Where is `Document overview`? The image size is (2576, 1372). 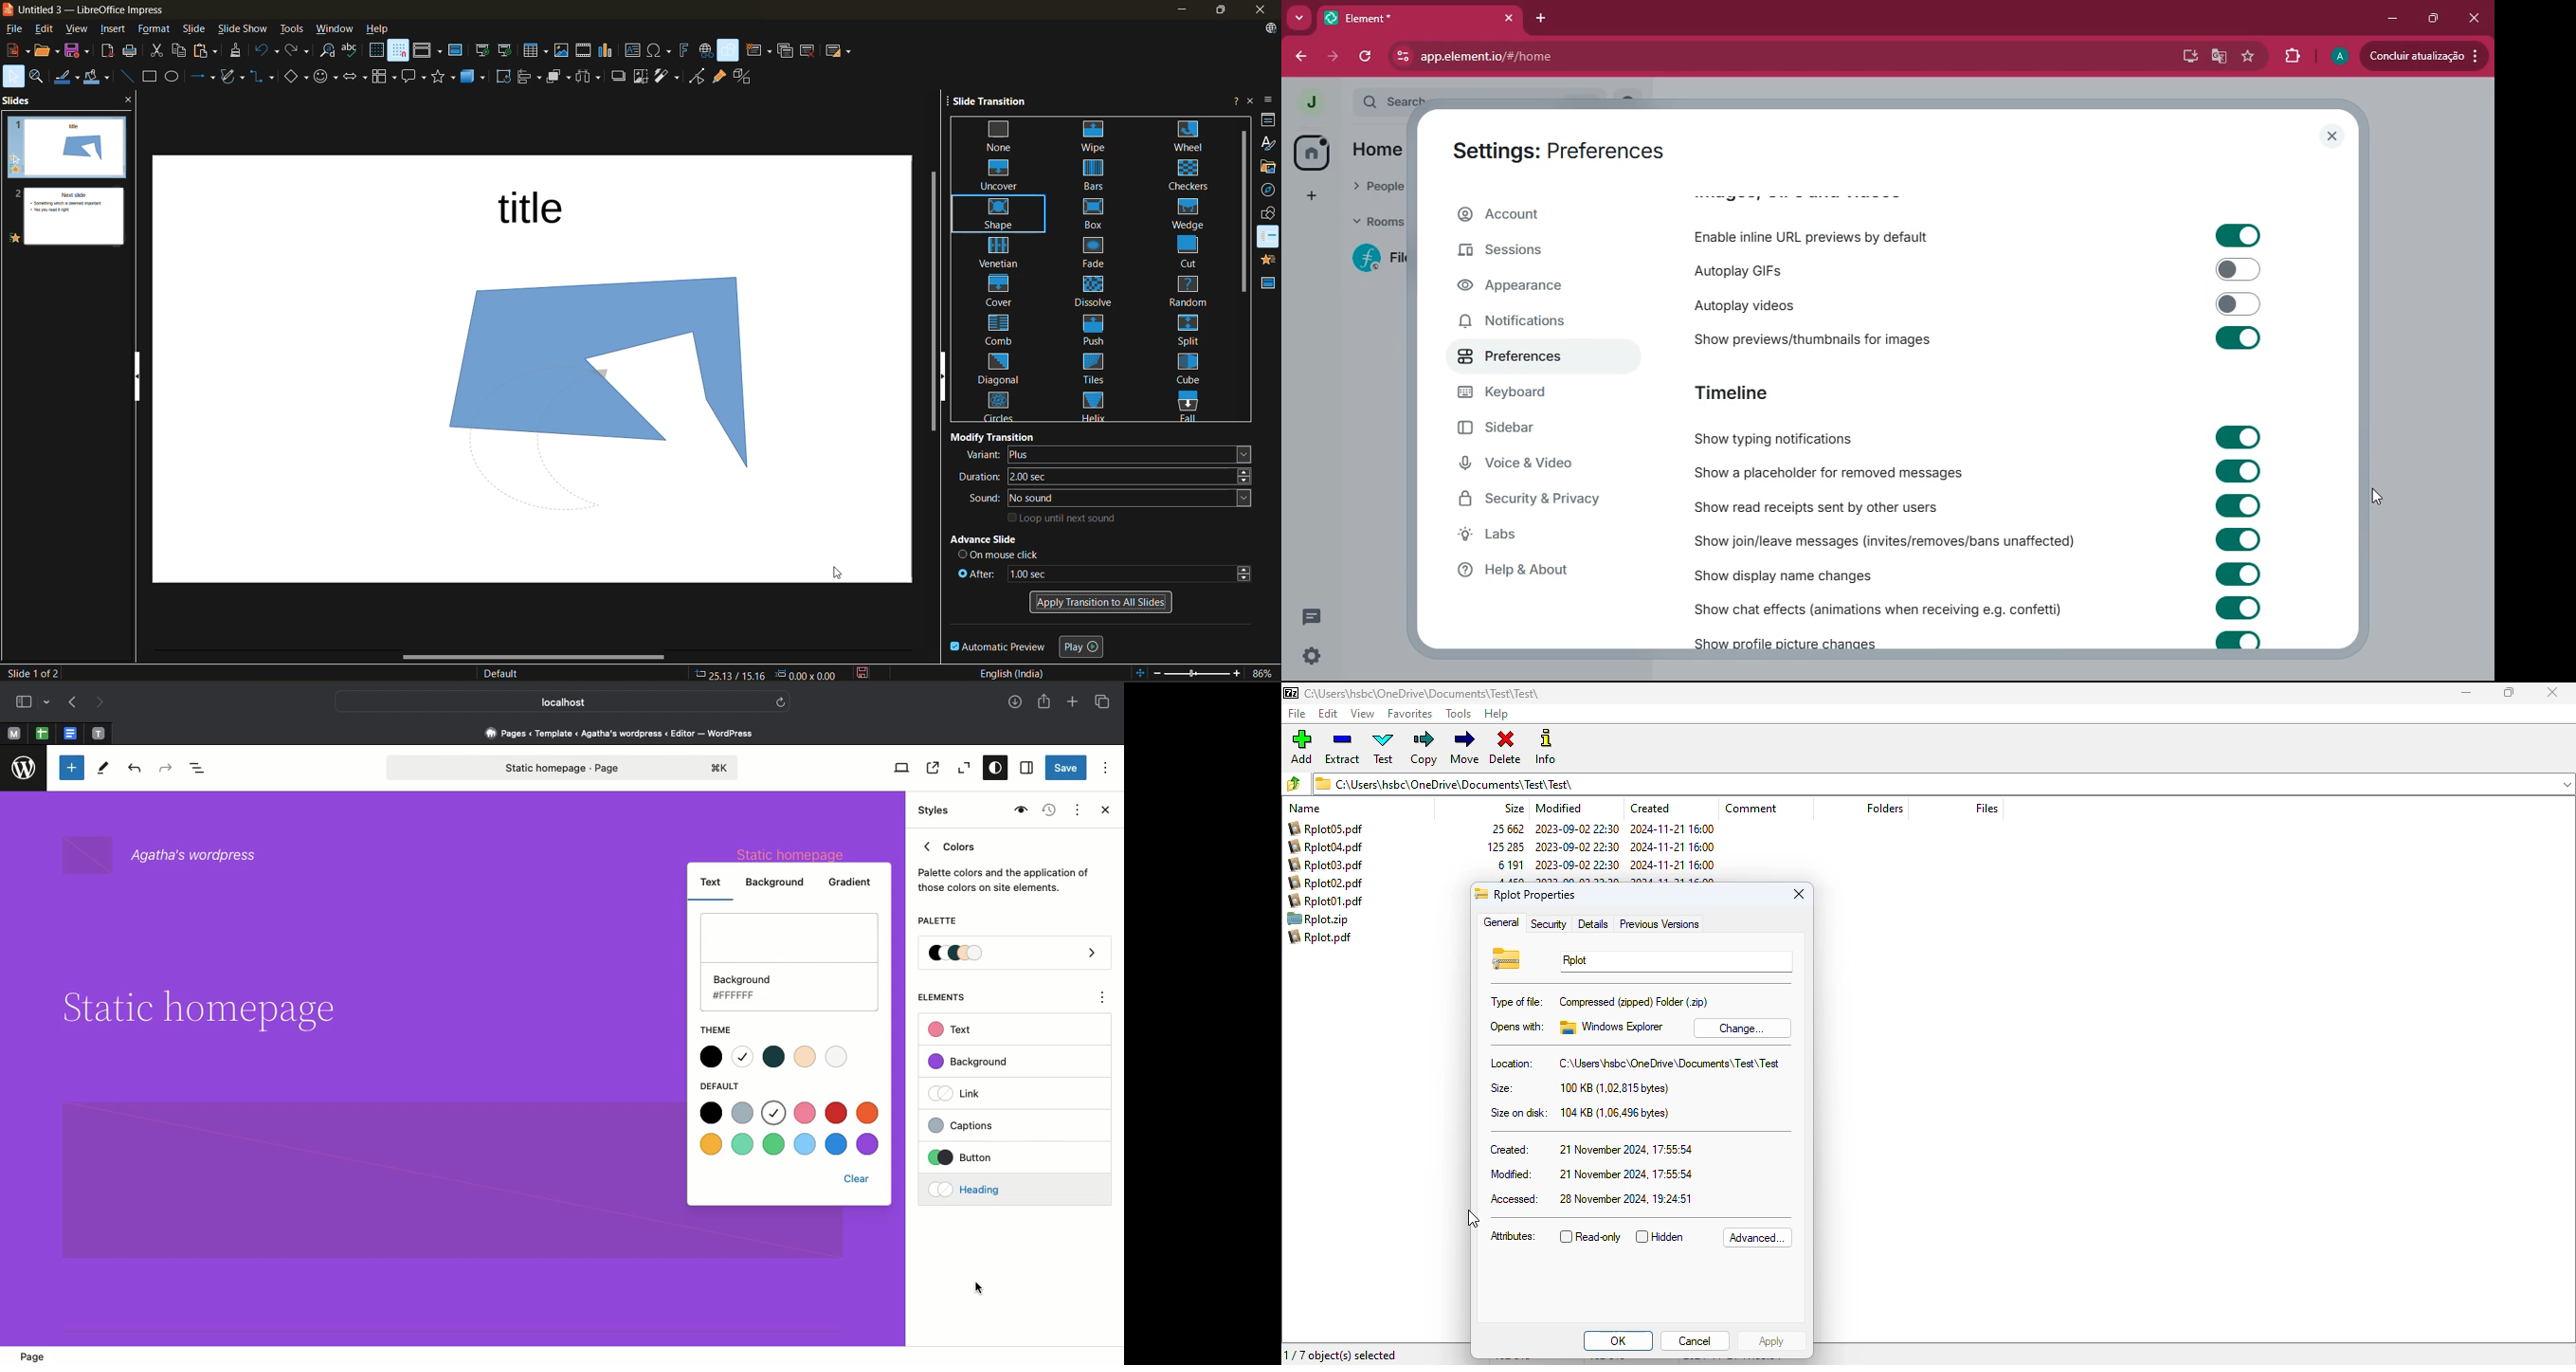
Document overview is located at coordinates (201, 769).